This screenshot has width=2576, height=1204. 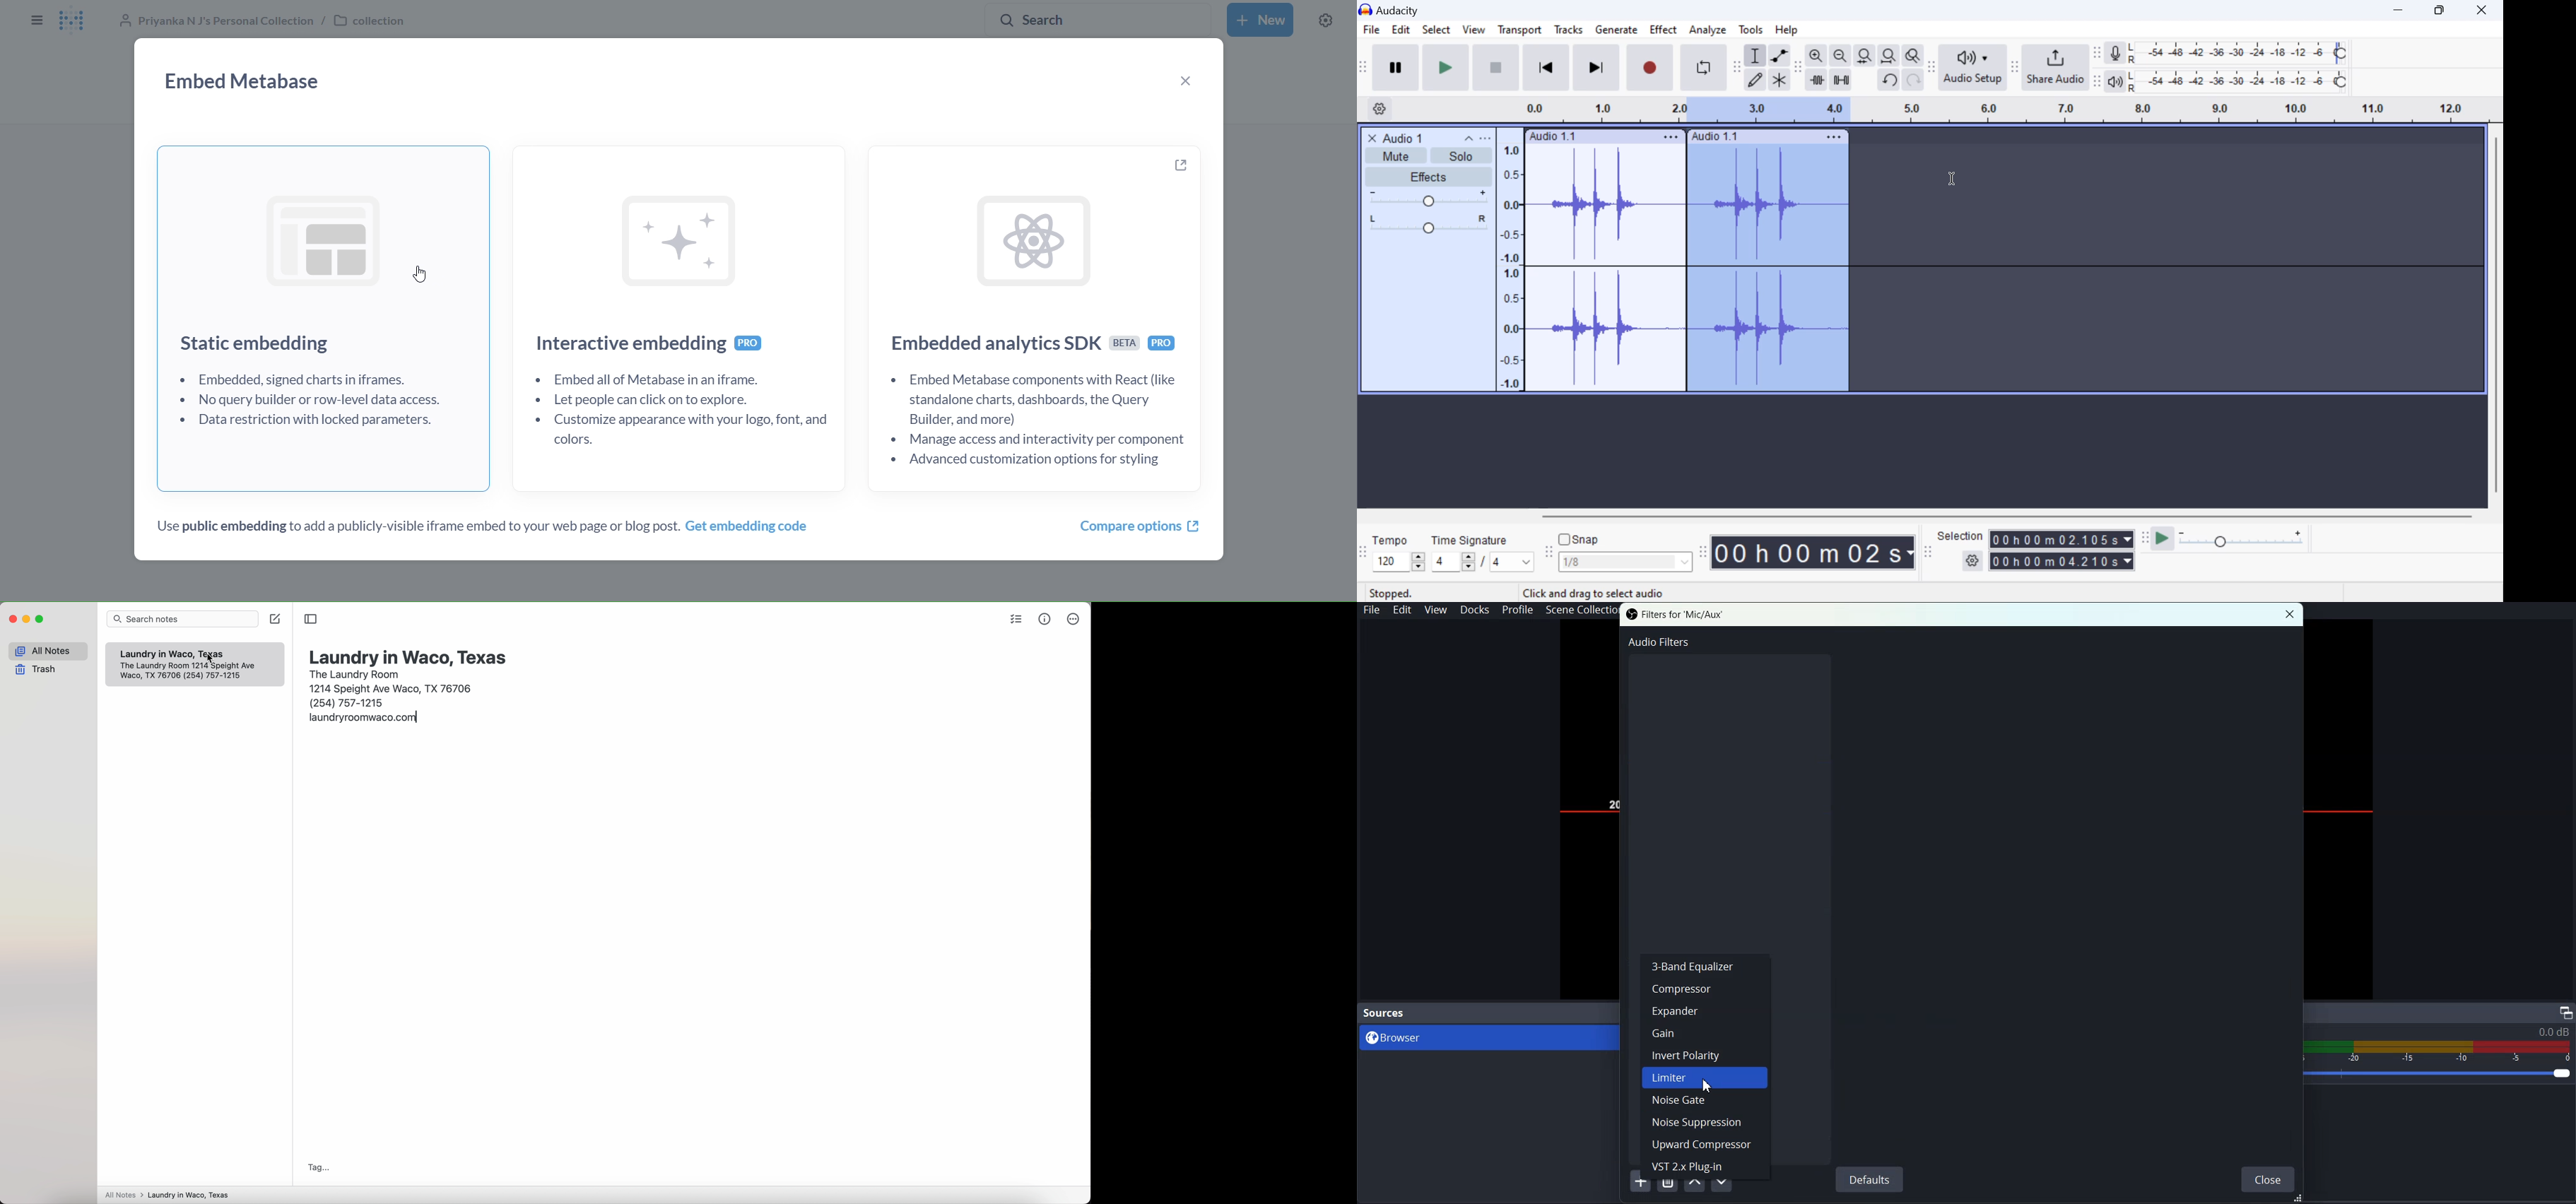 What do you see at coordinates (2055, 67) in the screenshot?
I see `Share Audio` at bounding box center [2055, 67].